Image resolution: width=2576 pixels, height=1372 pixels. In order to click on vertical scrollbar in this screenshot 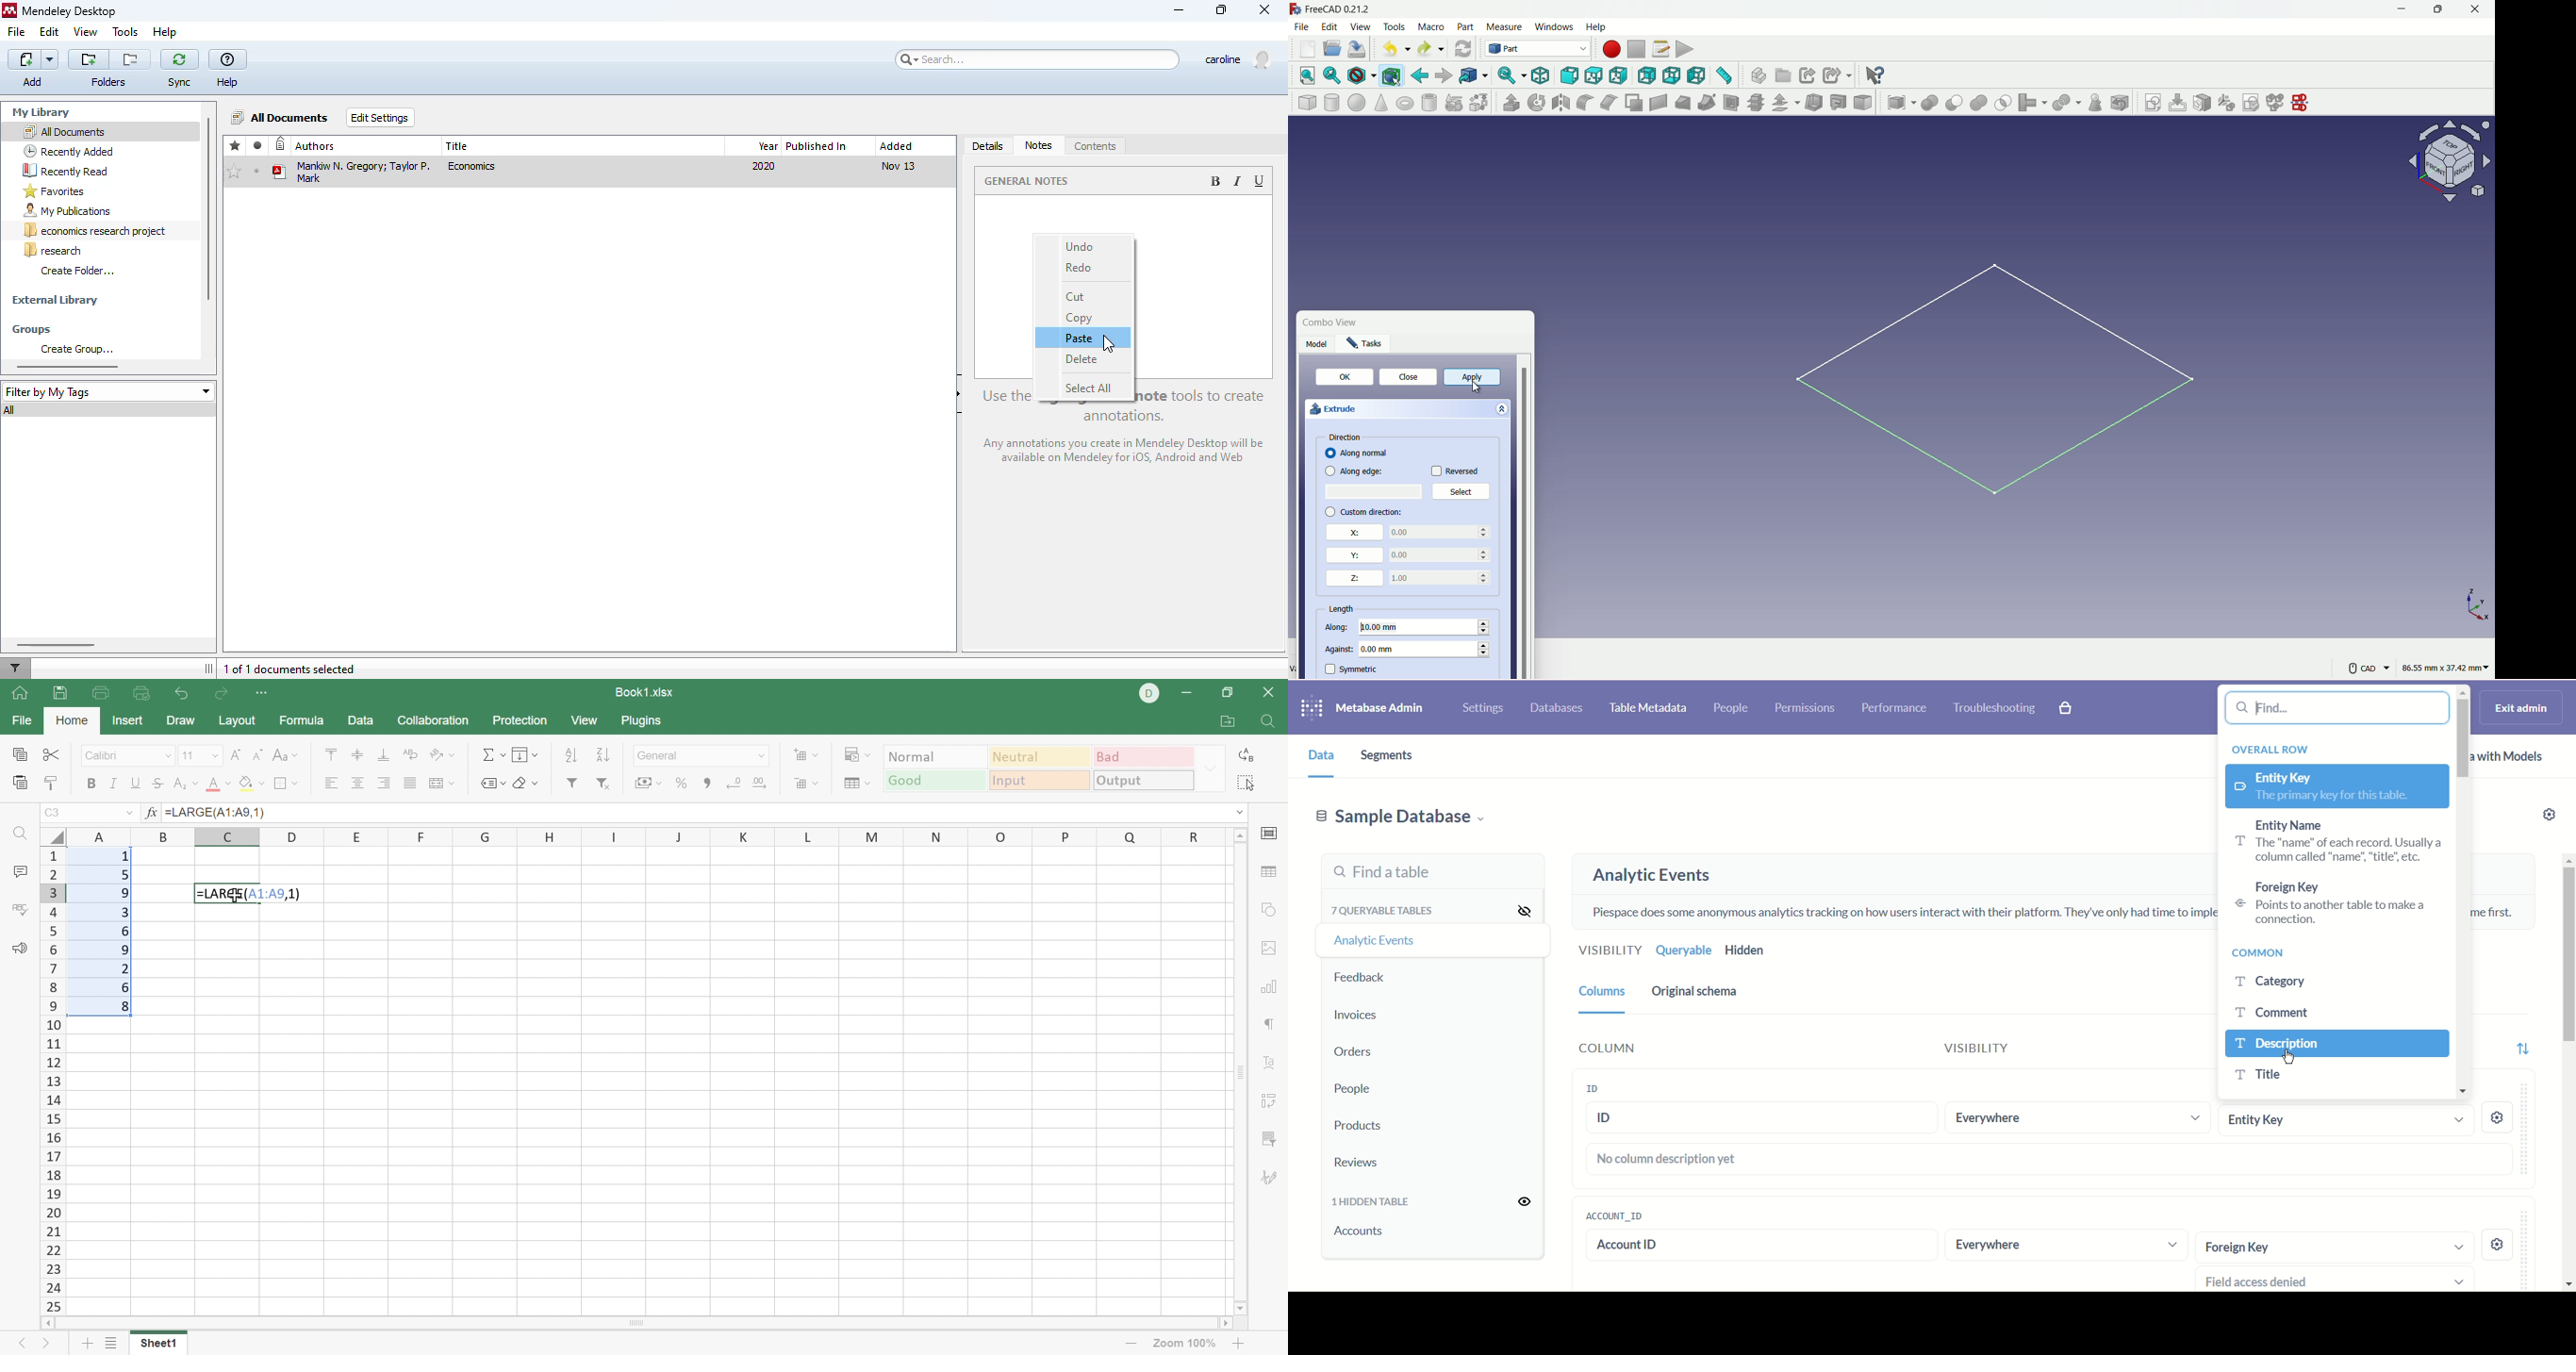, I will do `click(1526, 517)`.